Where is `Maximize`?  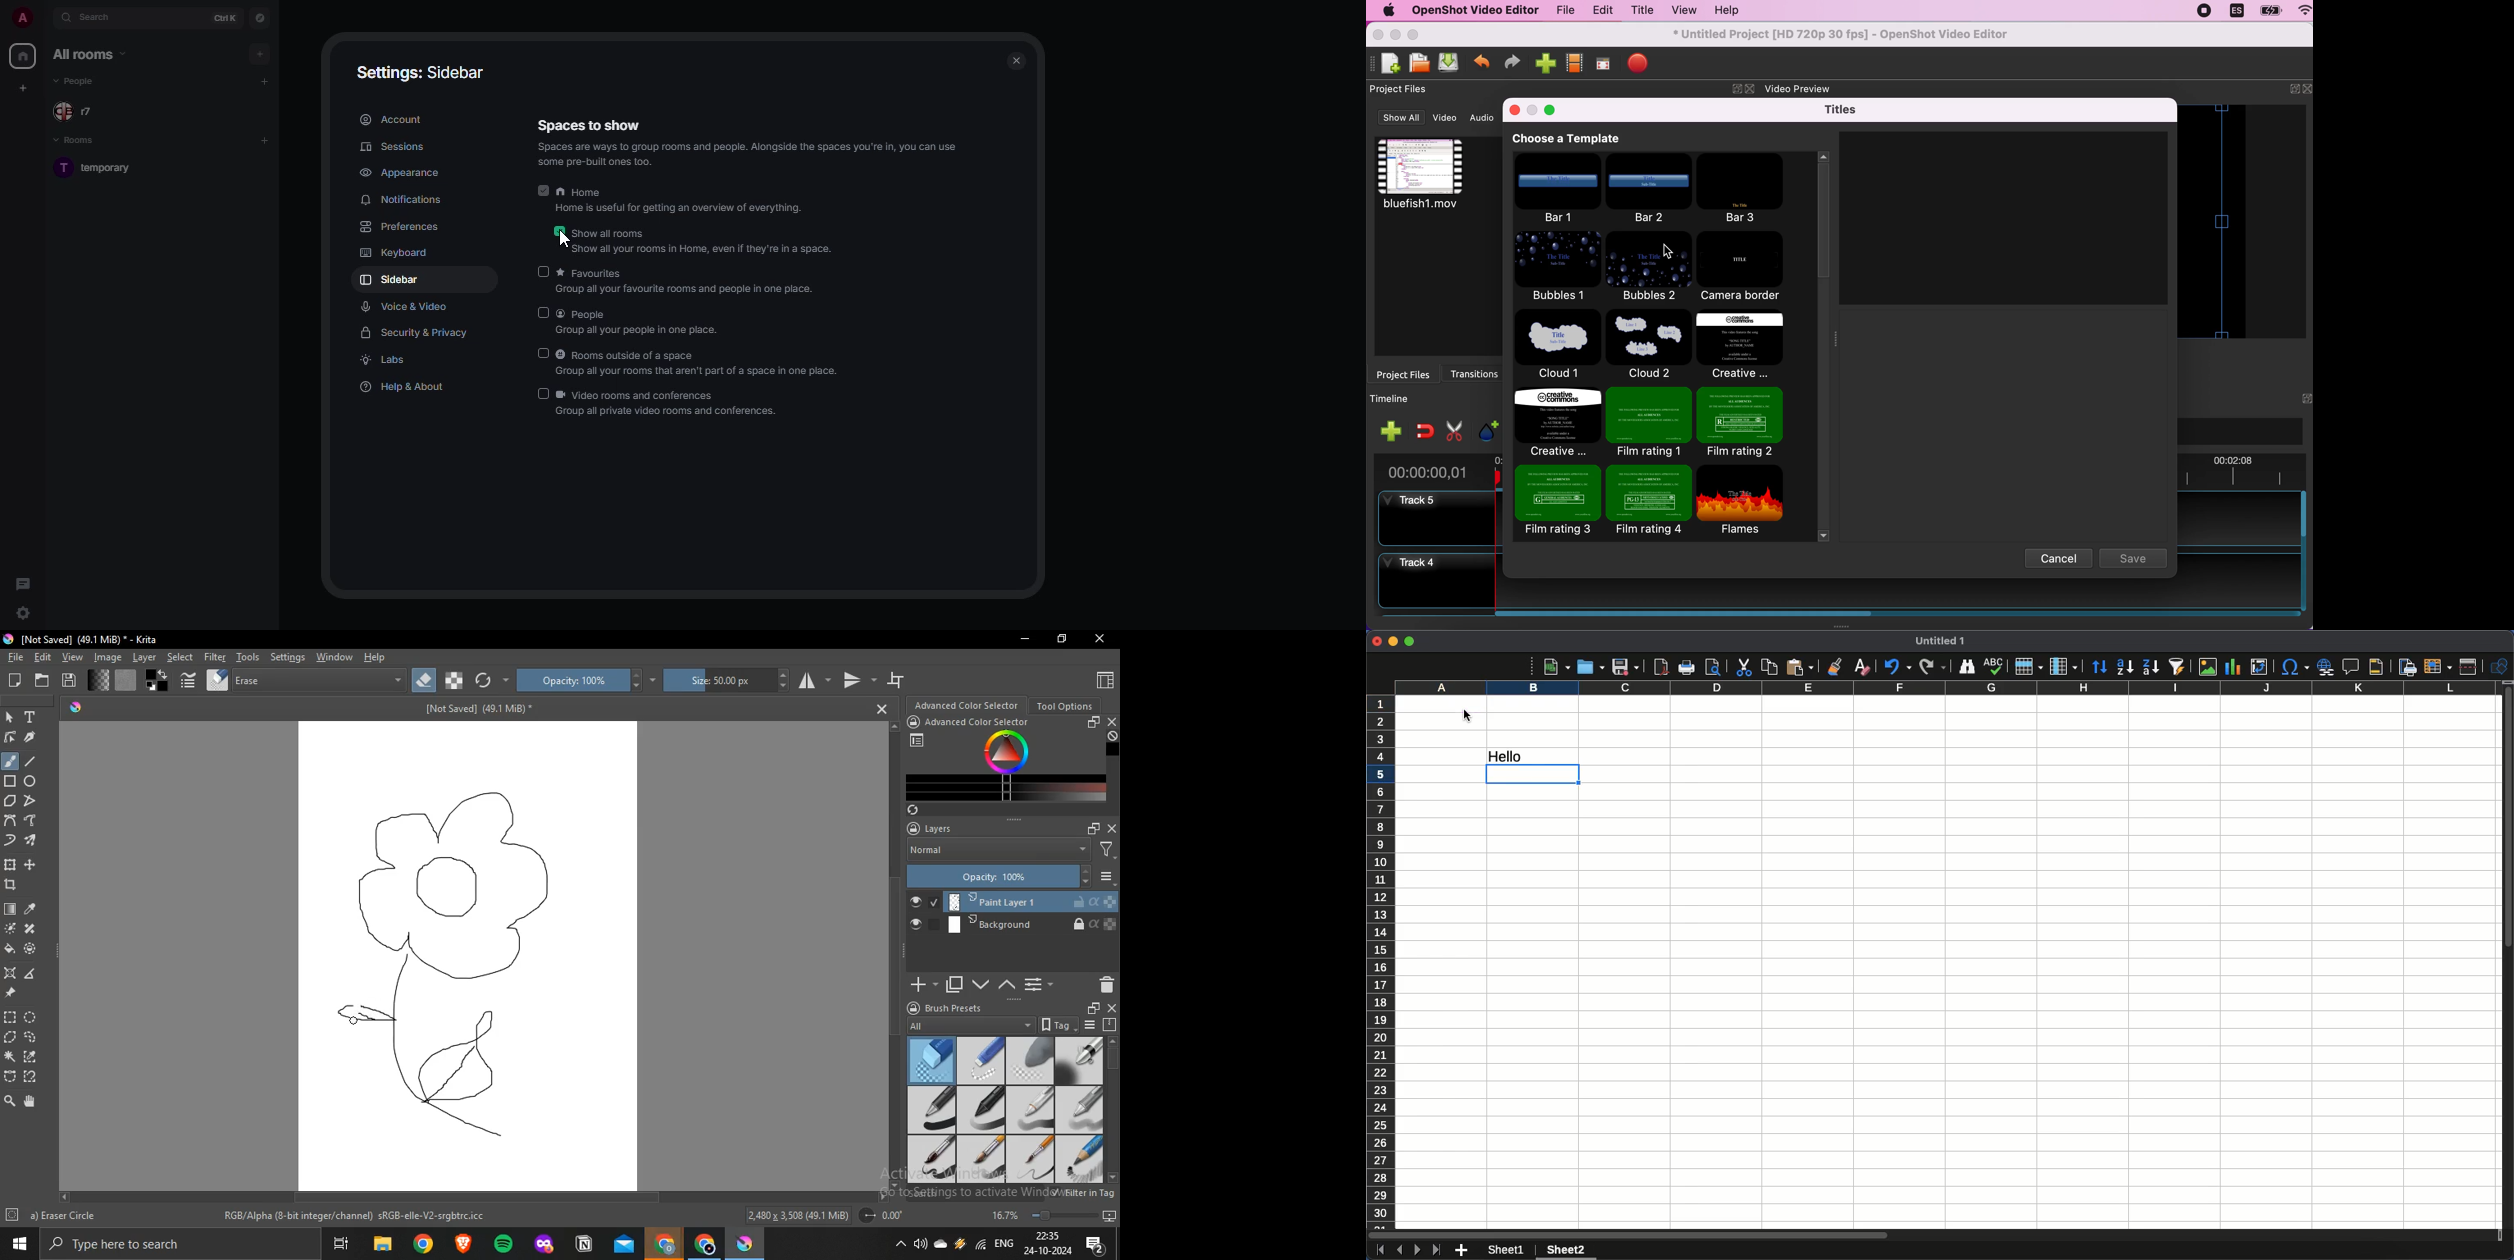 Maximize is located at coordinates (1409, 641).